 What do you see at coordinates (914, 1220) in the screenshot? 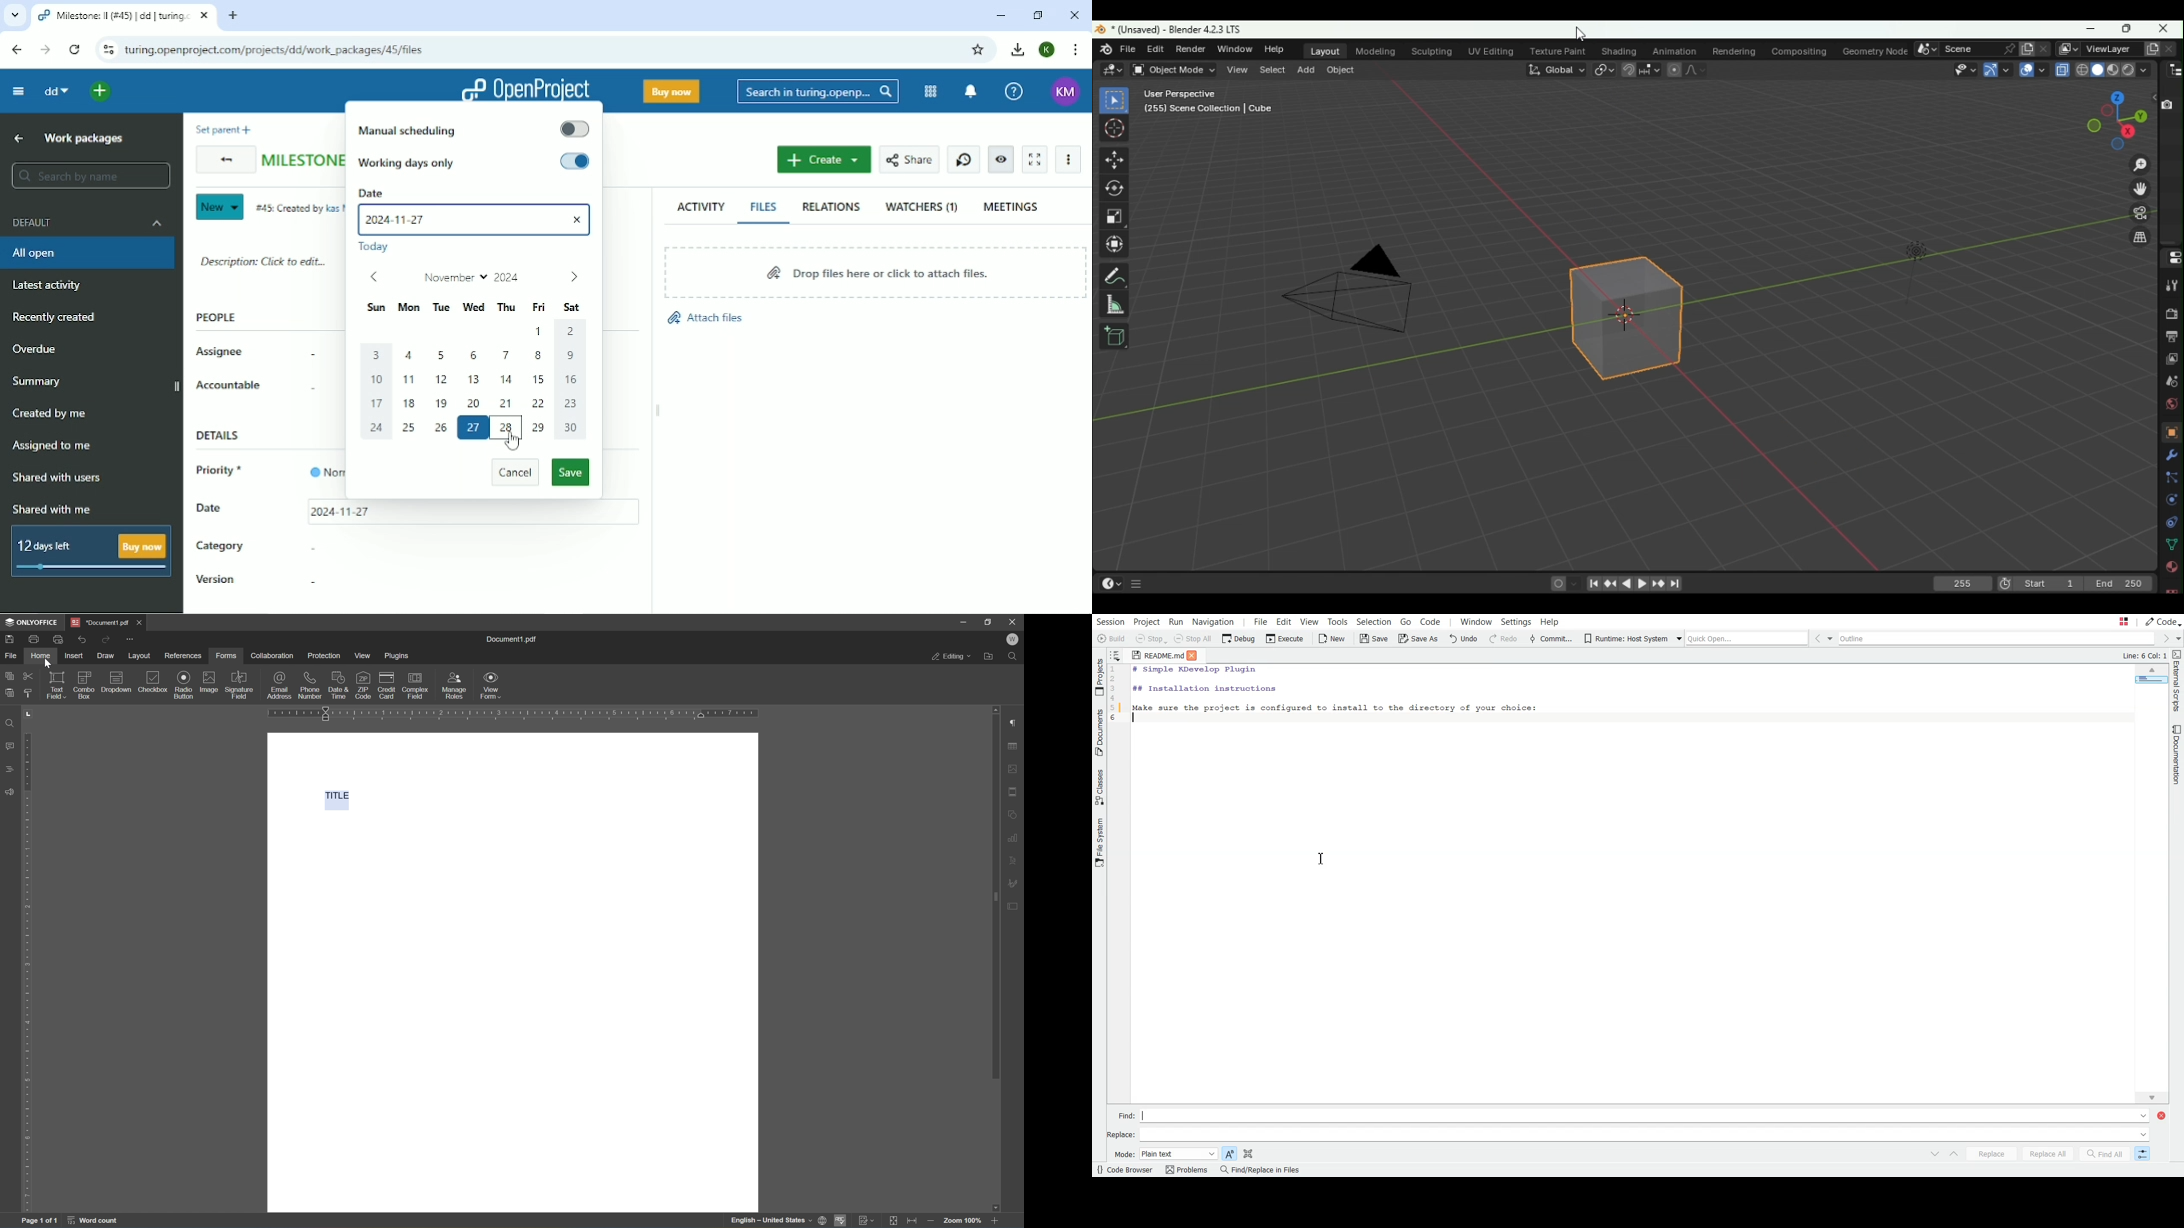
I see `fit to width` at bounding box center [914, 1220].